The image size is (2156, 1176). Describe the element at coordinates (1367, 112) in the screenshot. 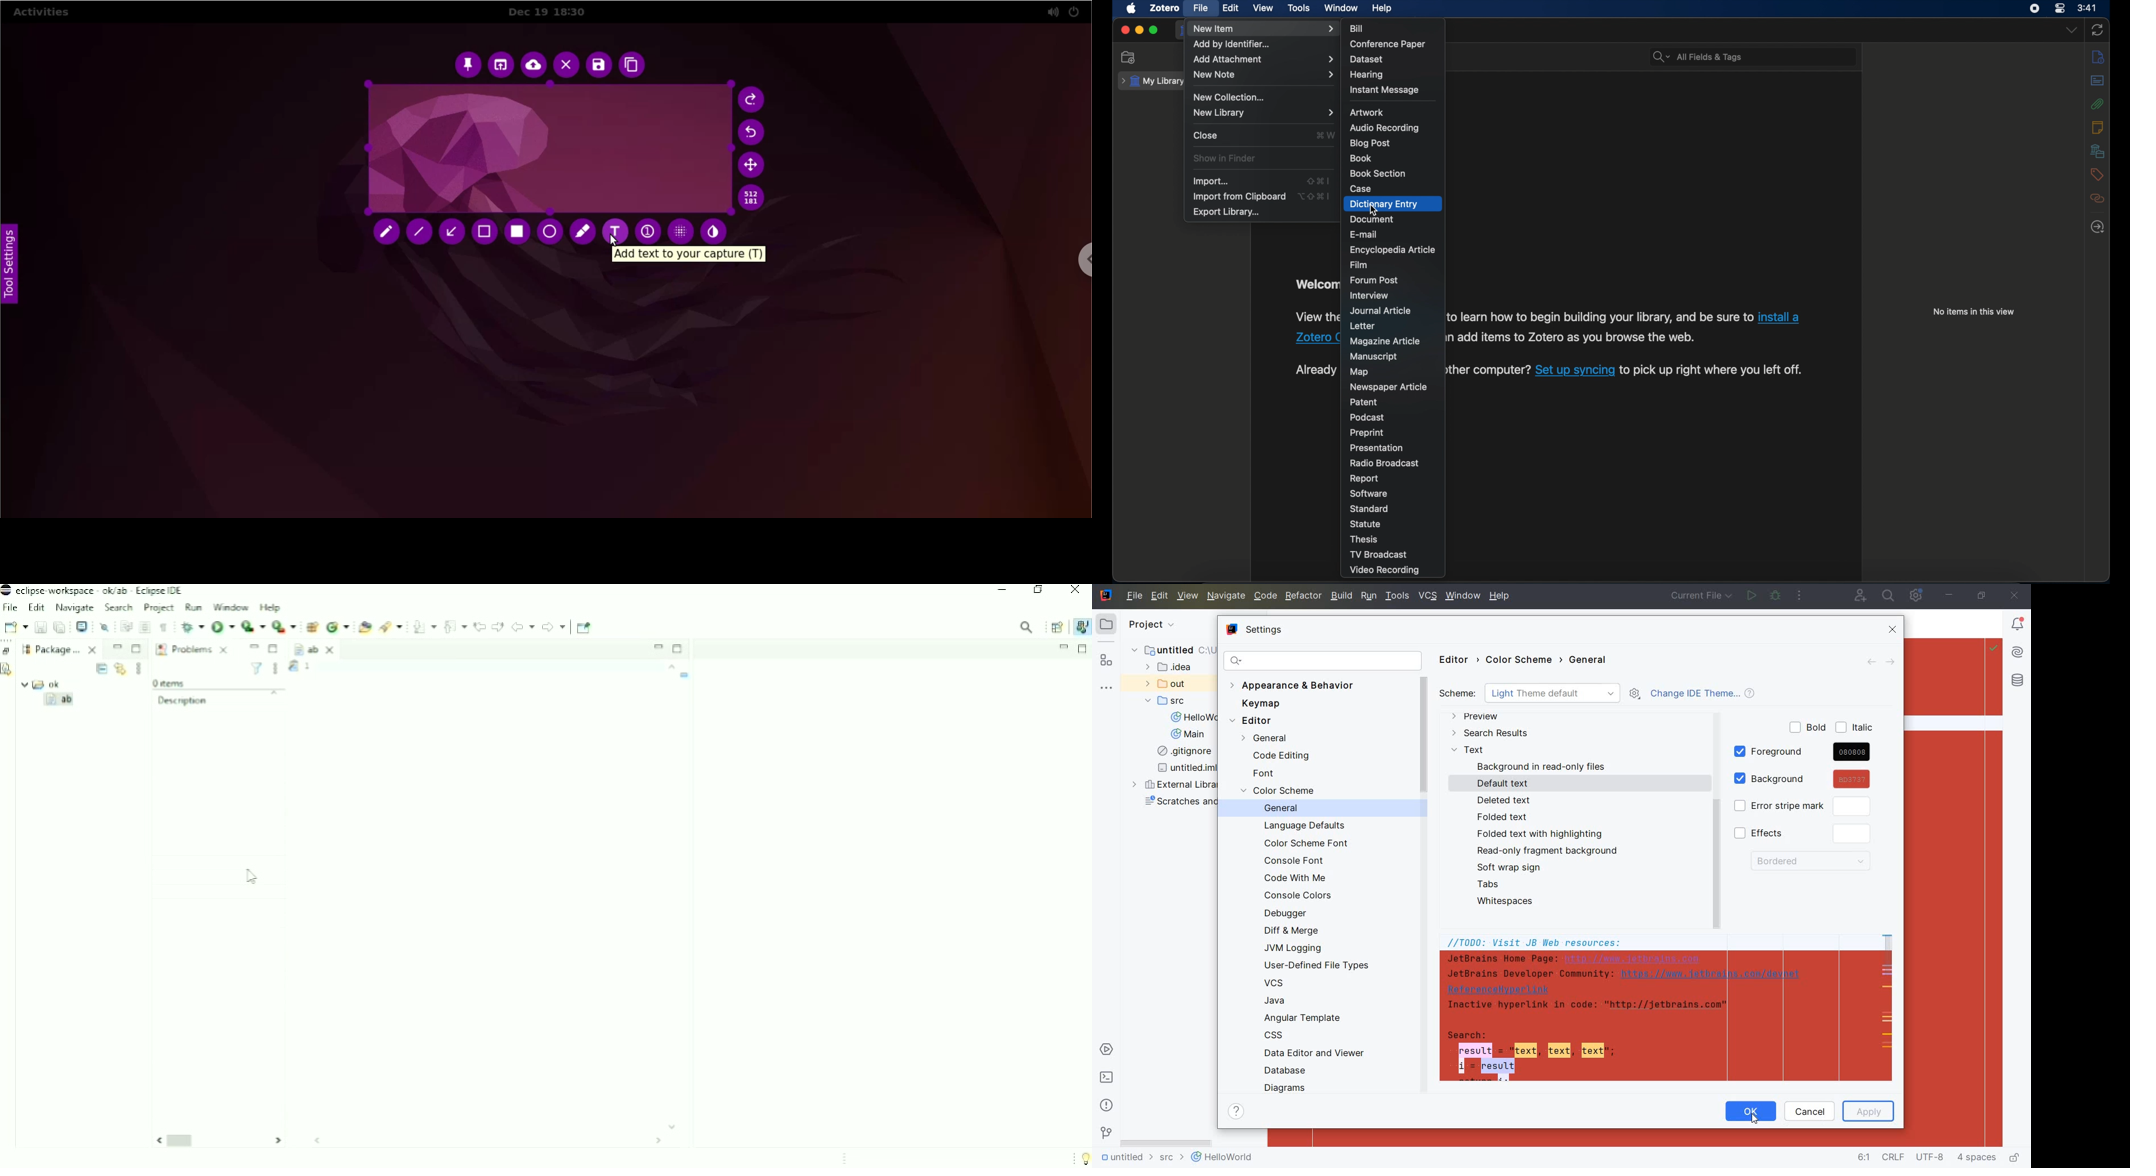

I see `artwork` at that location.